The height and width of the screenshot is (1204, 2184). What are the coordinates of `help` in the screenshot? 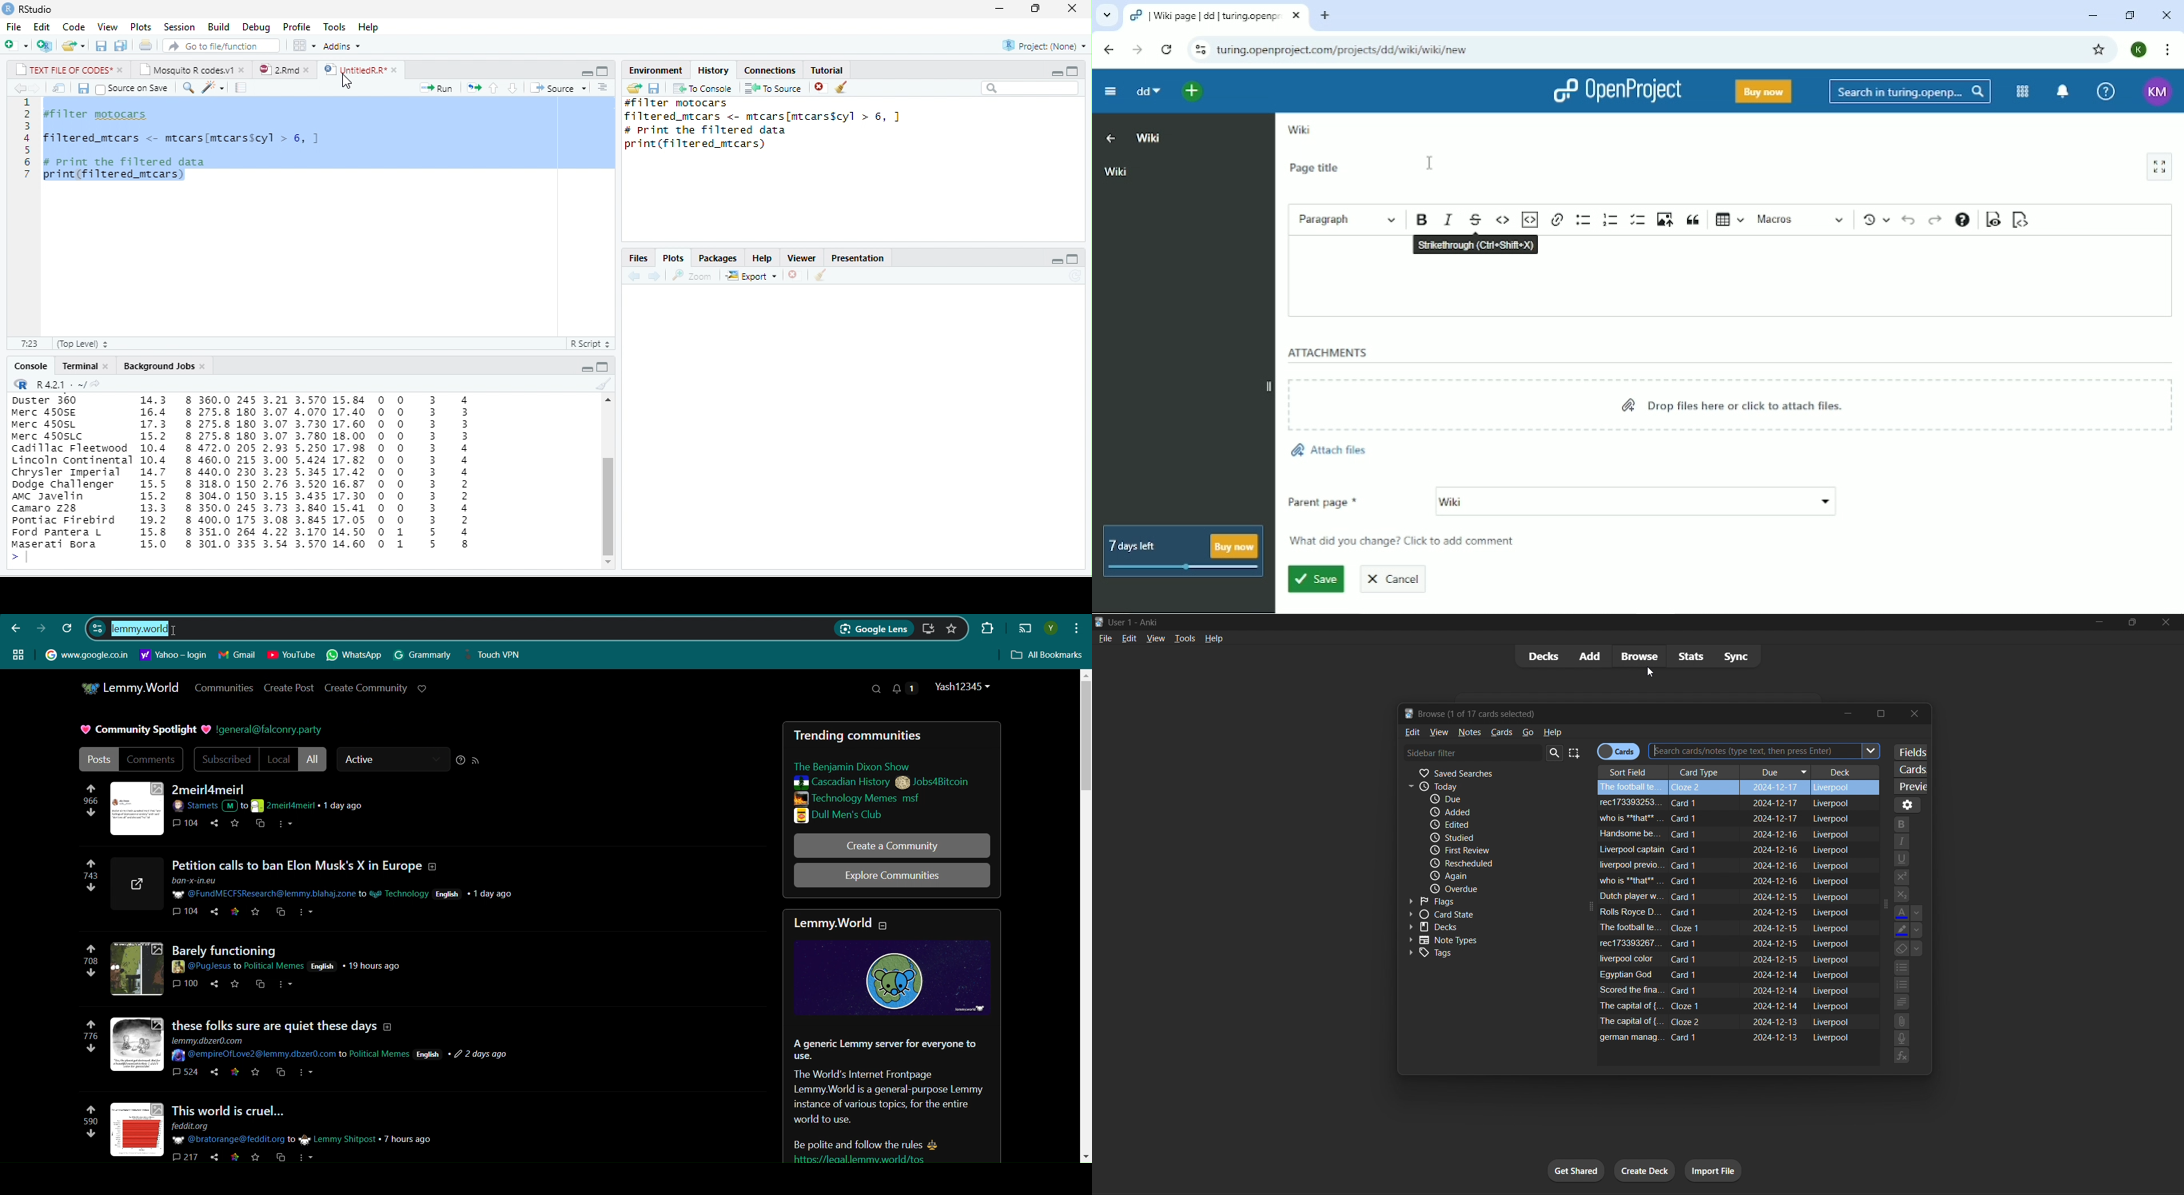 It's located at (1553, 733).